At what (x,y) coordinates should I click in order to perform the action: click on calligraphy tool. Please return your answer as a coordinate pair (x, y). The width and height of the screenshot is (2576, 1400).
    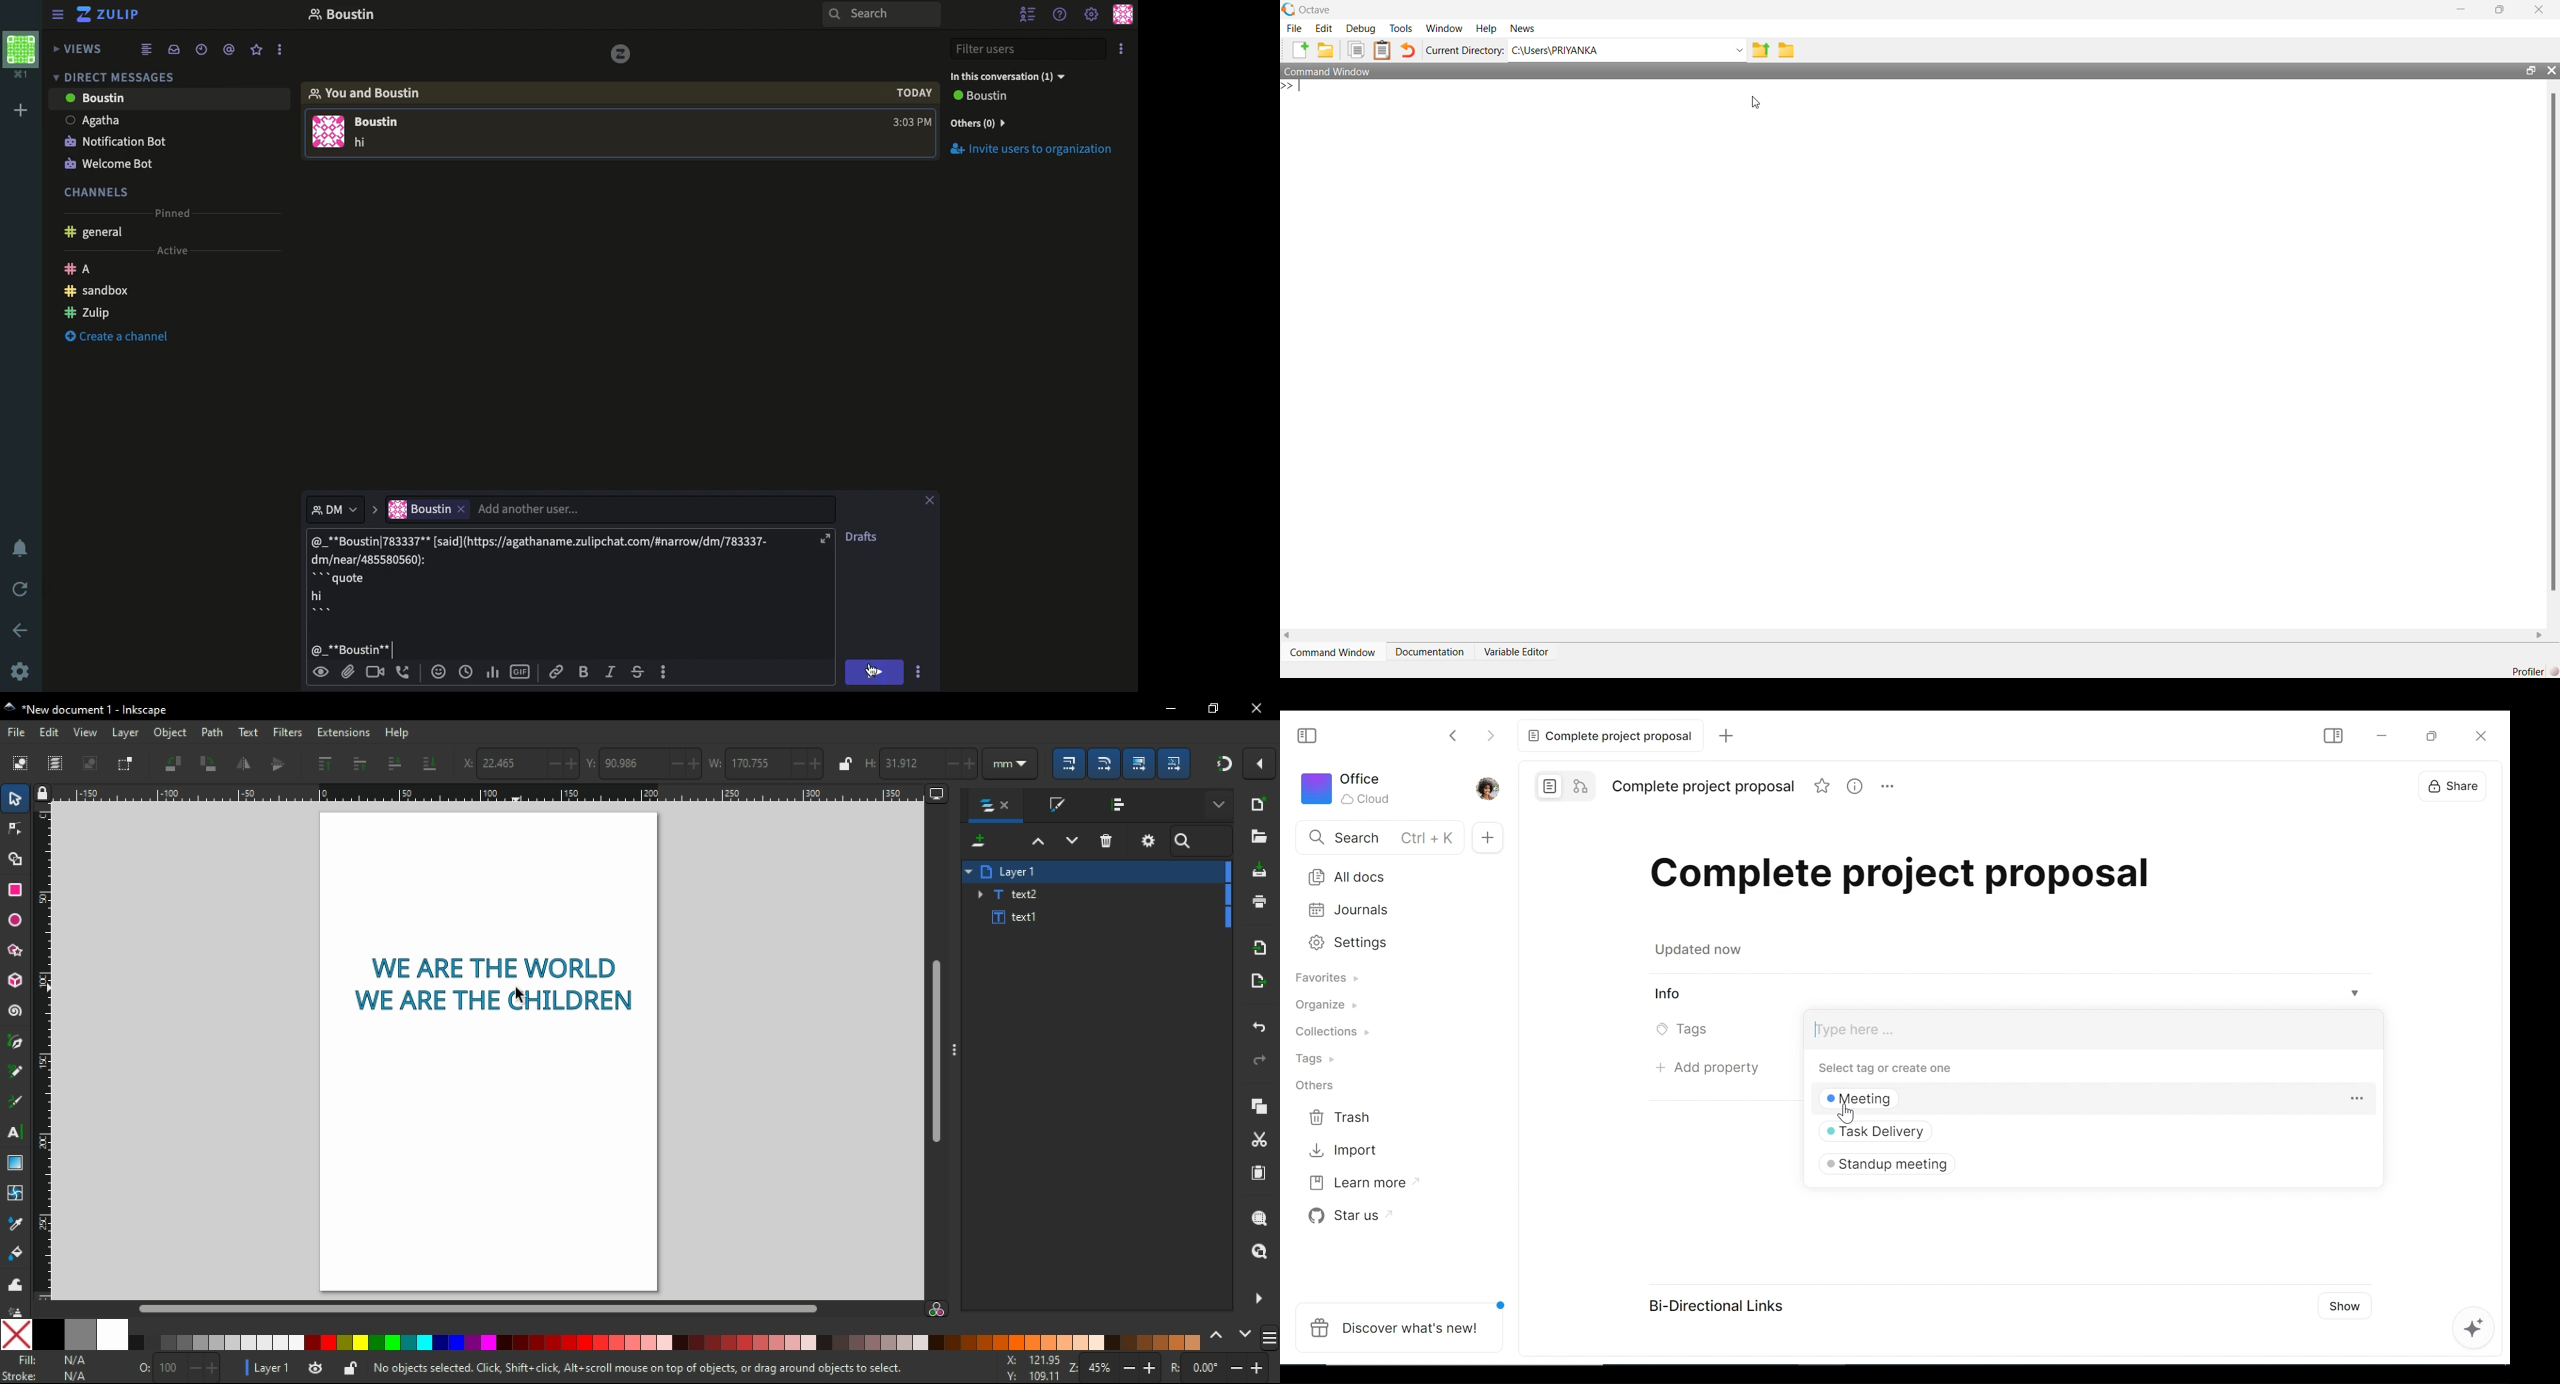
    Looking at the image, I should click on (15, 1103).